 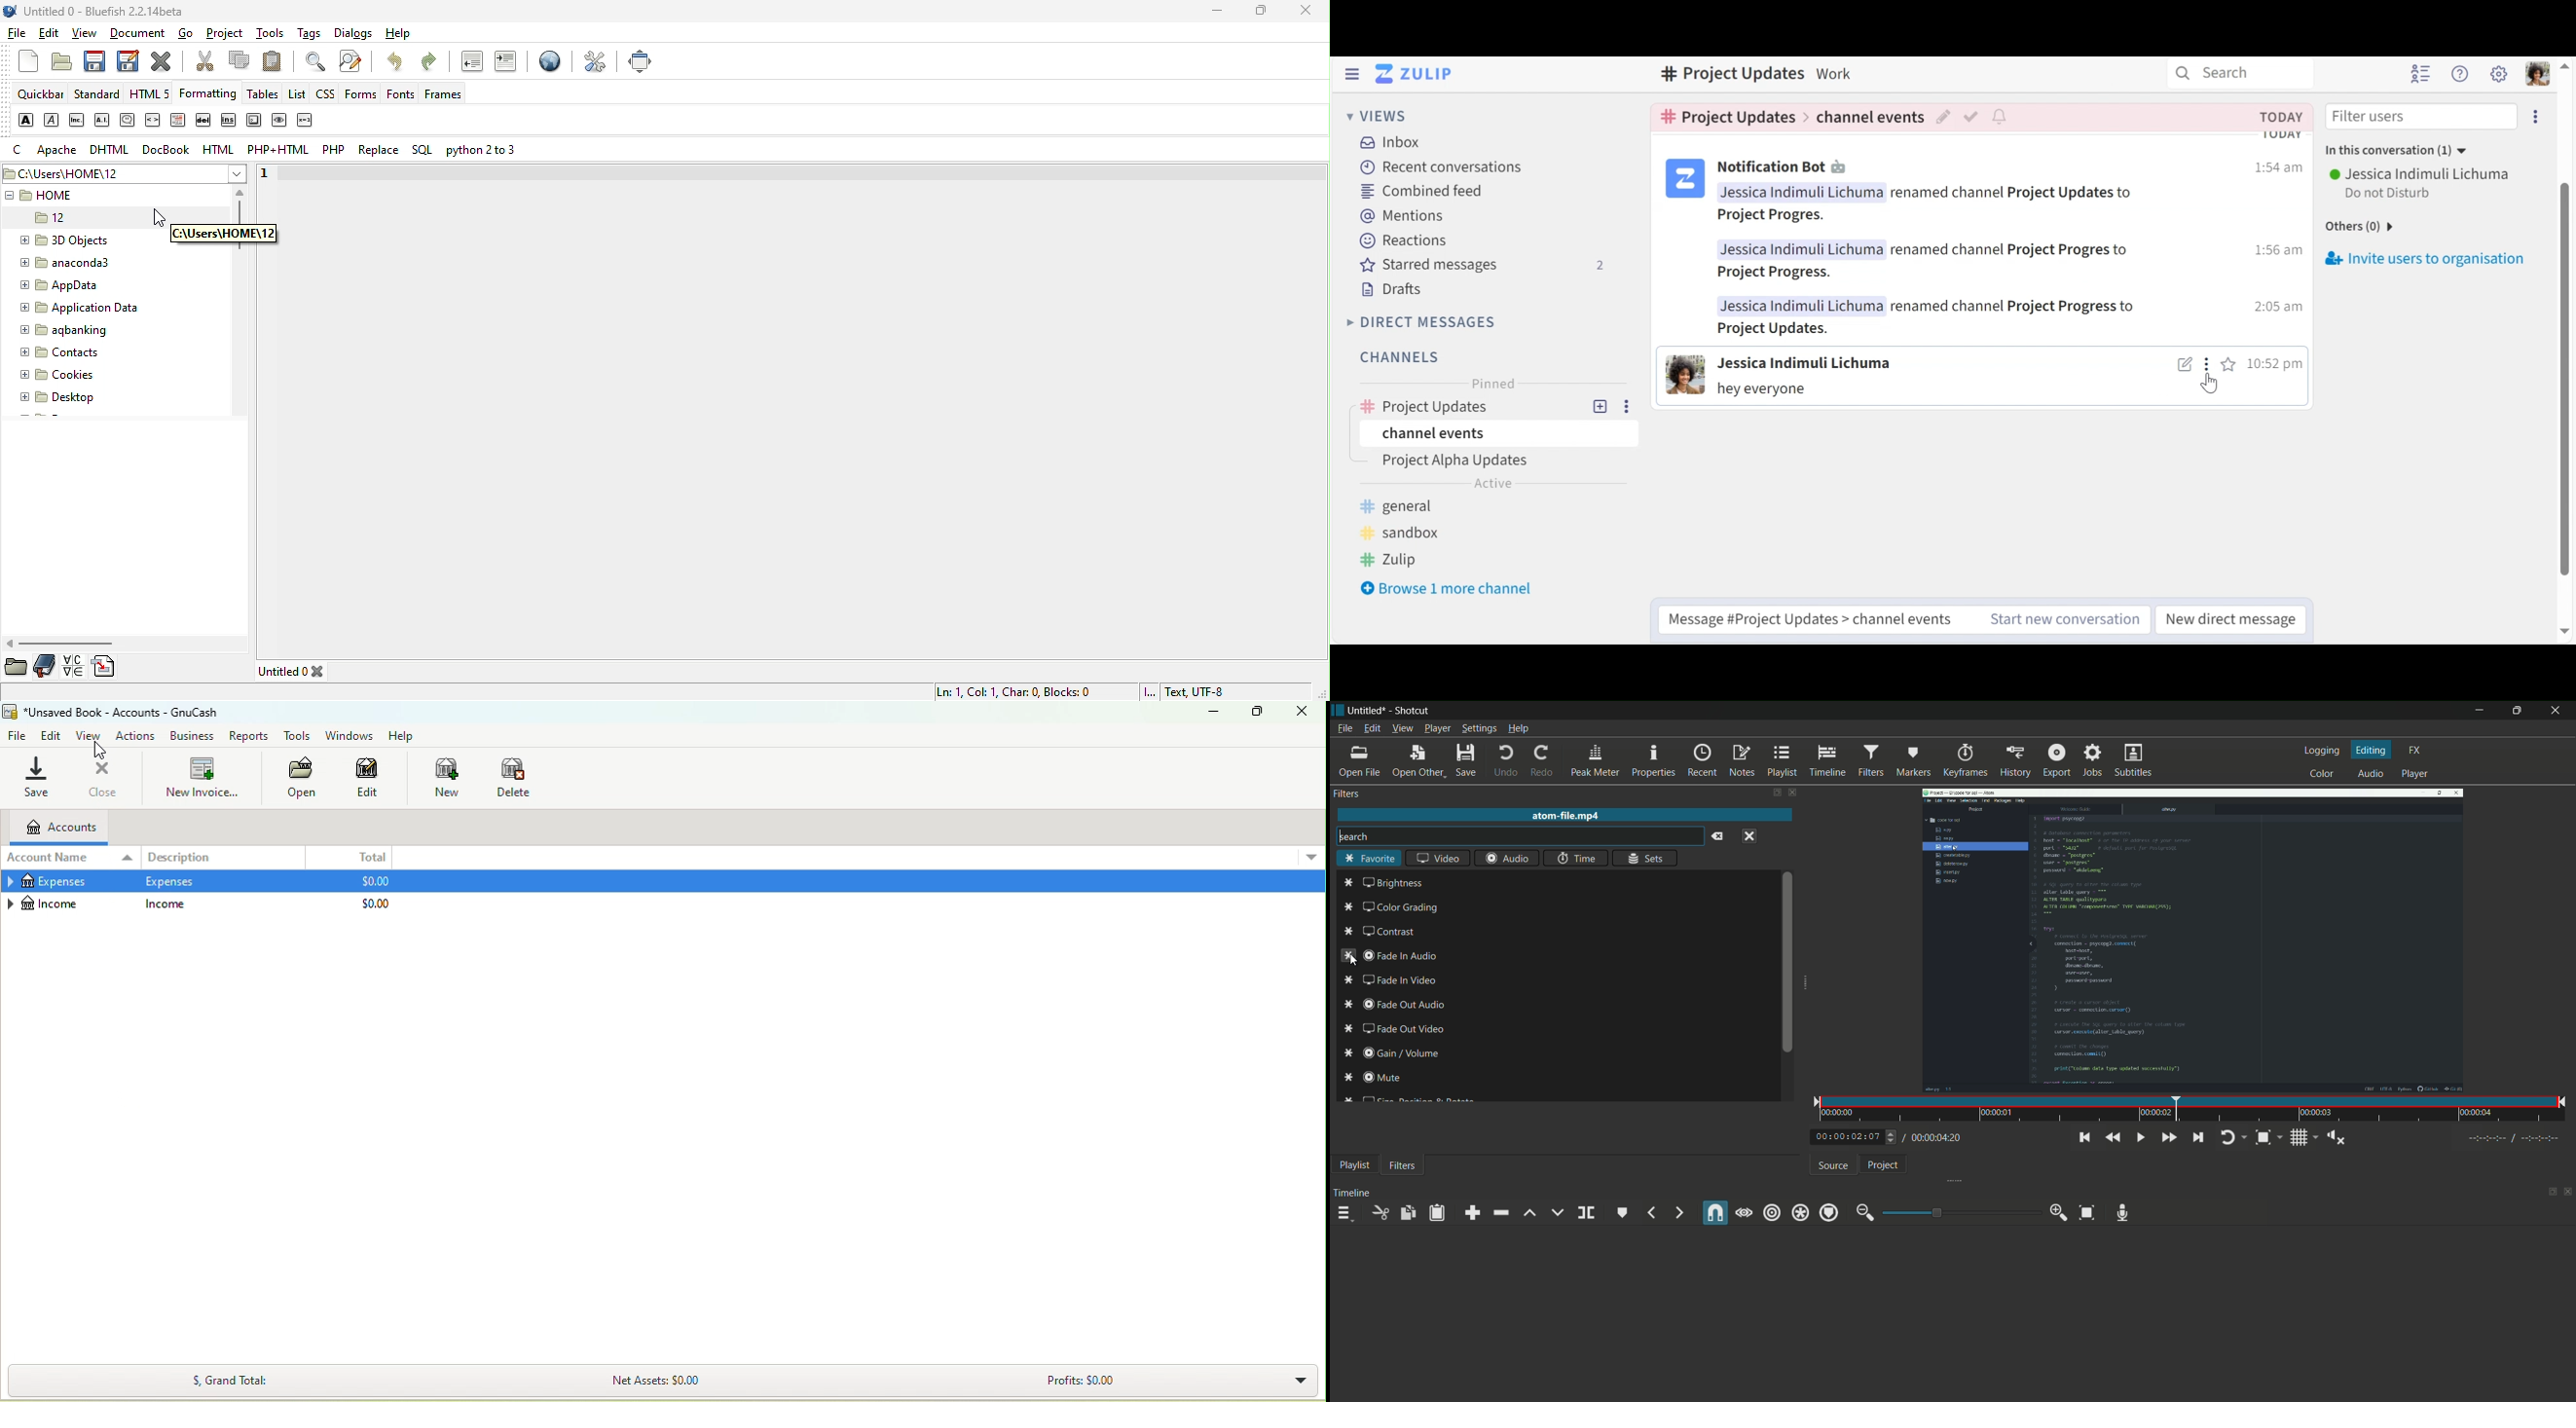 What do you see at coordinates (2195, 1109) in the screenshot?
I see `time` at bounding box center [2195, 1109].